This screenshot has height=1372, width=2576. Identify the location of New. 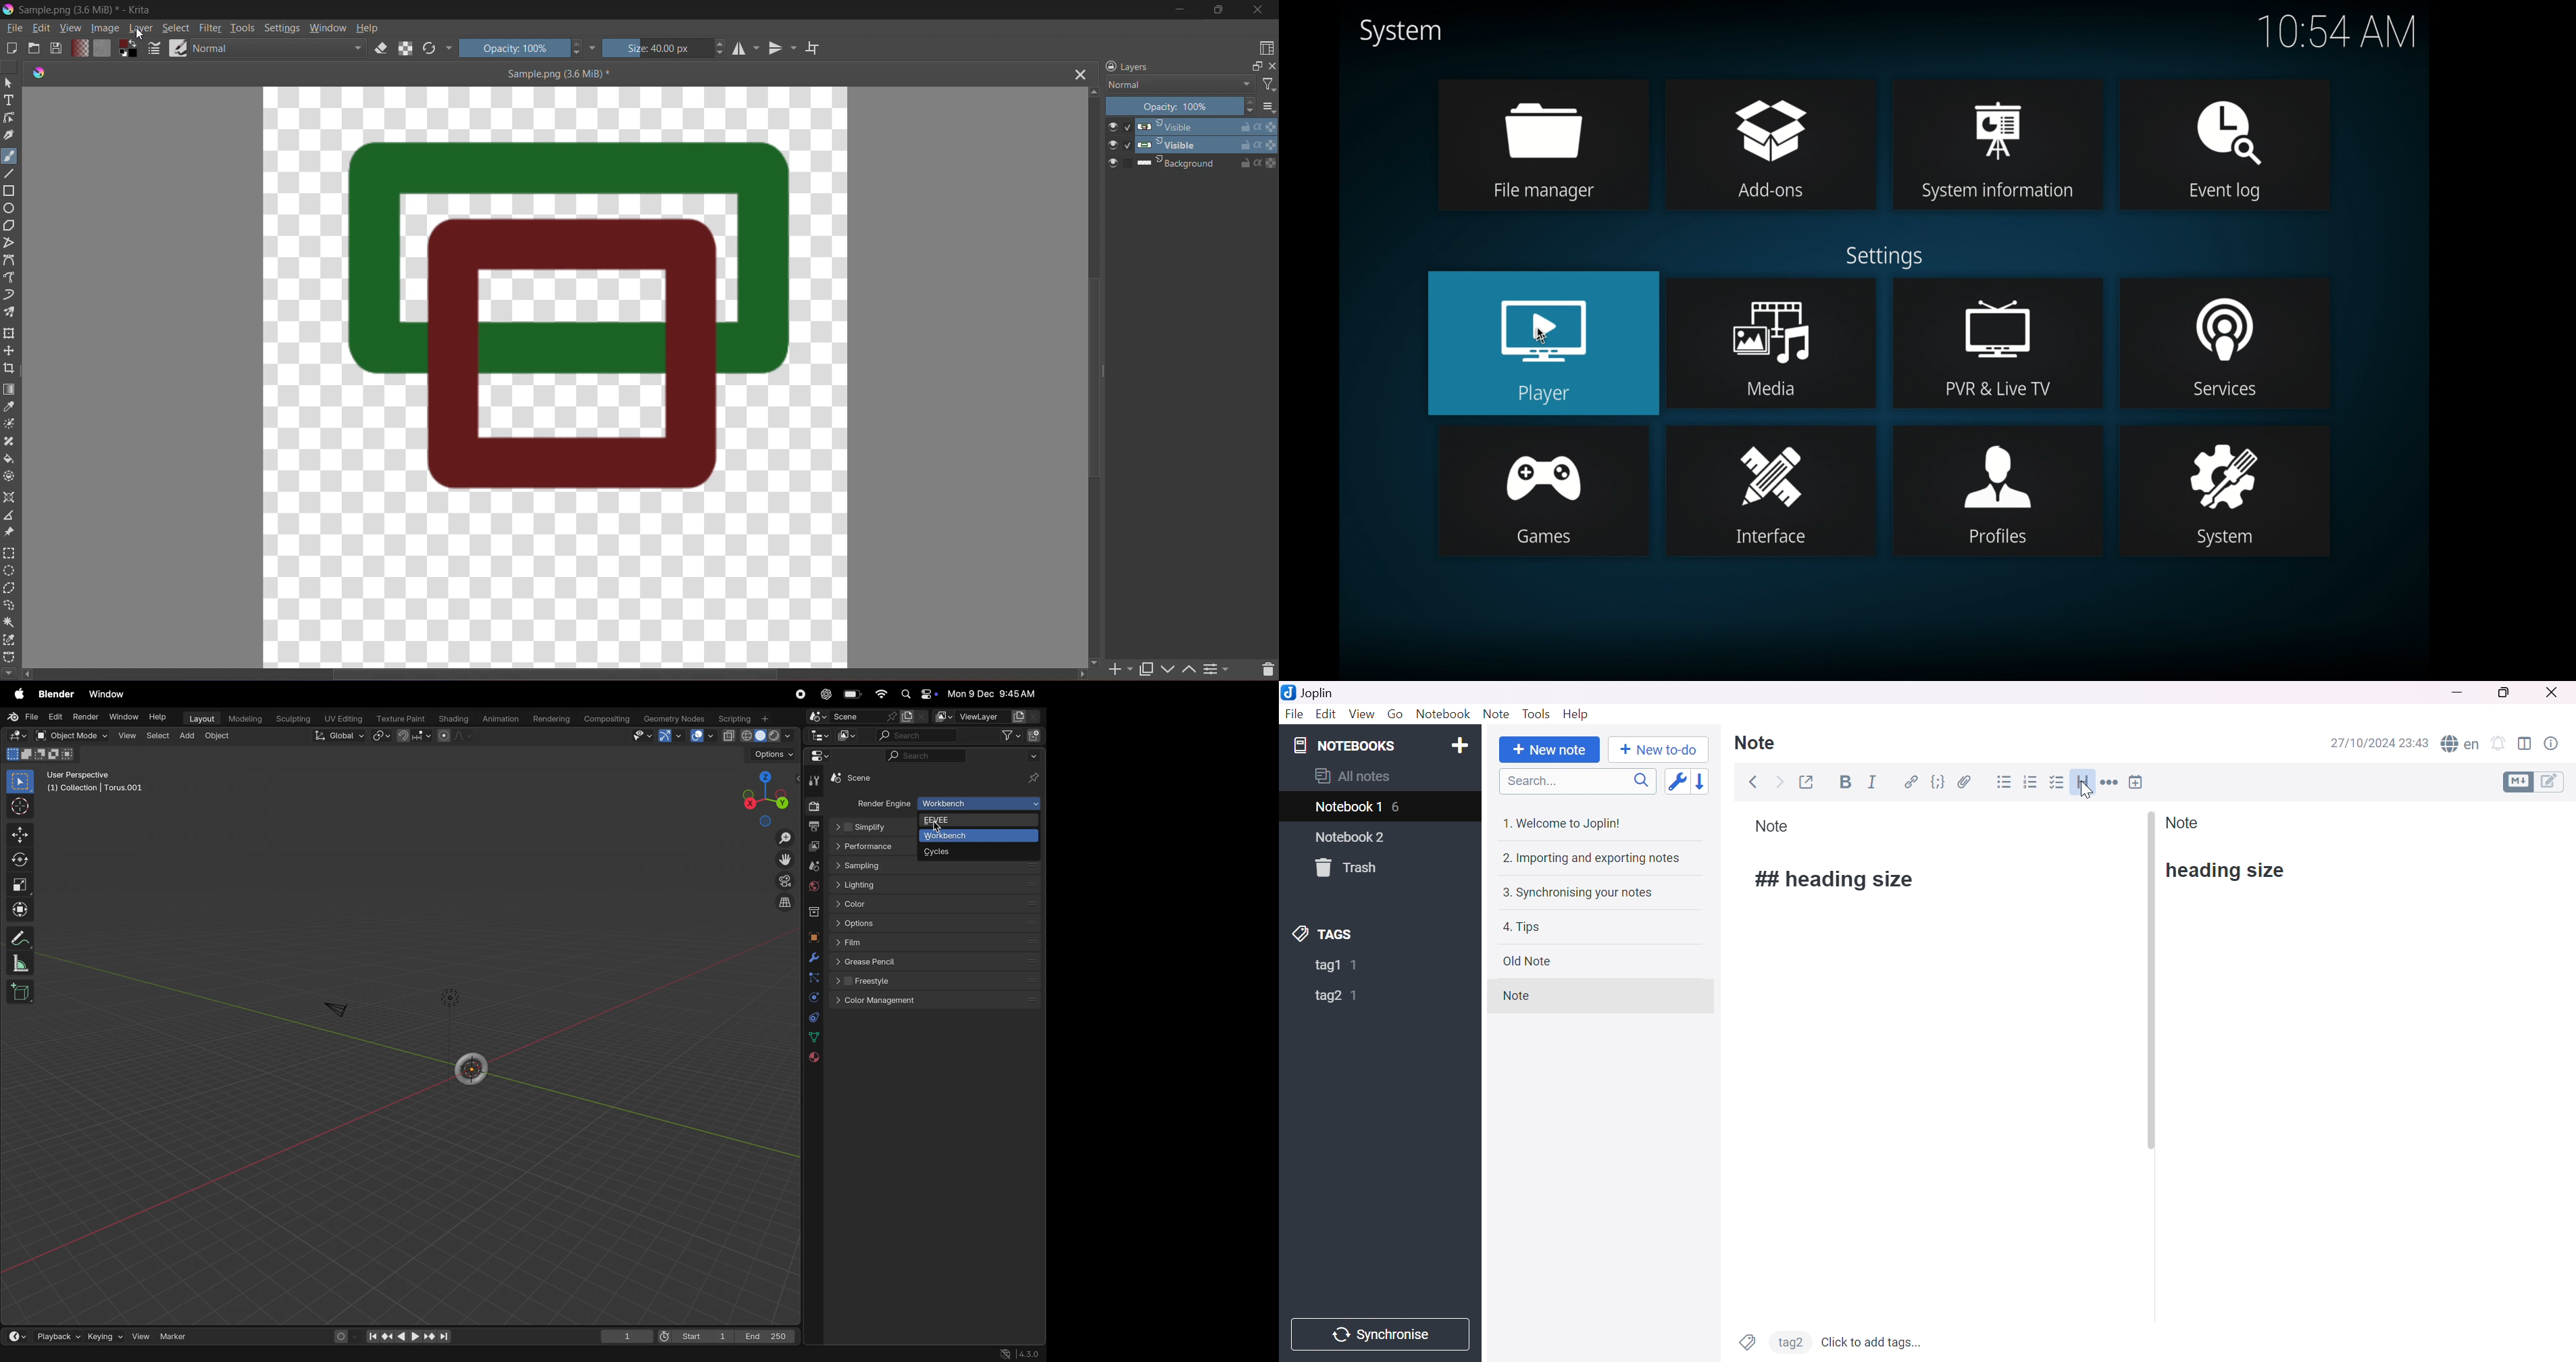
(12, 47).